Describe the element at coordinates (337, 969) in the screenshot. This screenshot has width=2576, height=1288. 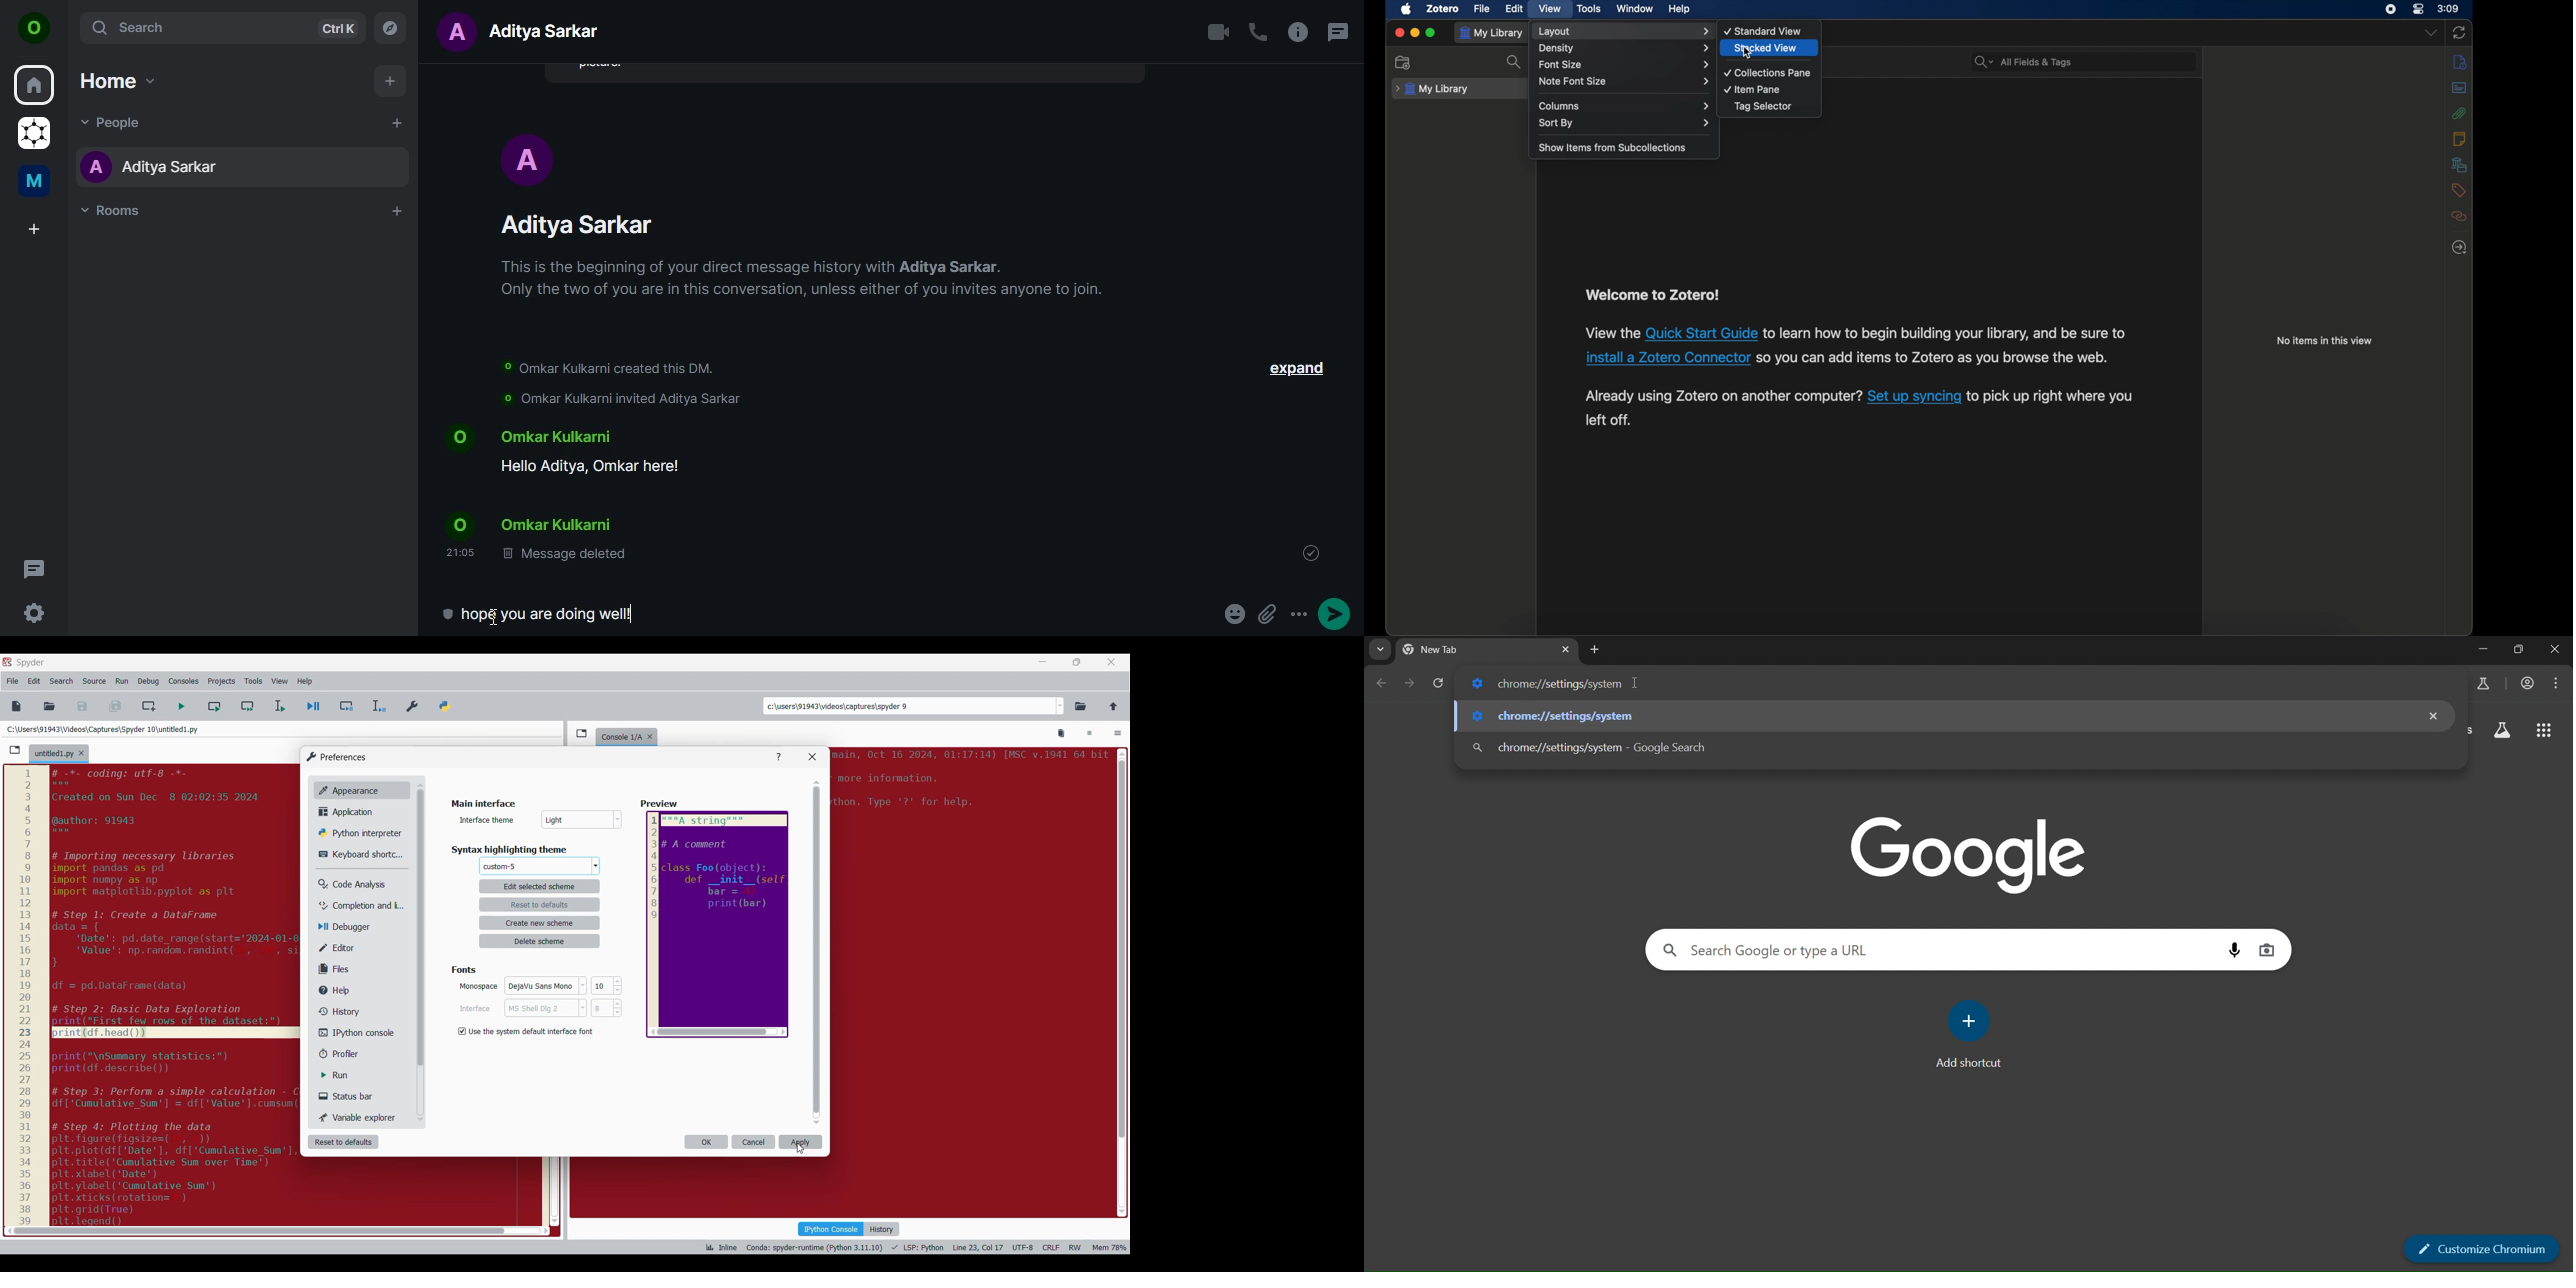
I see `Files` at that location.